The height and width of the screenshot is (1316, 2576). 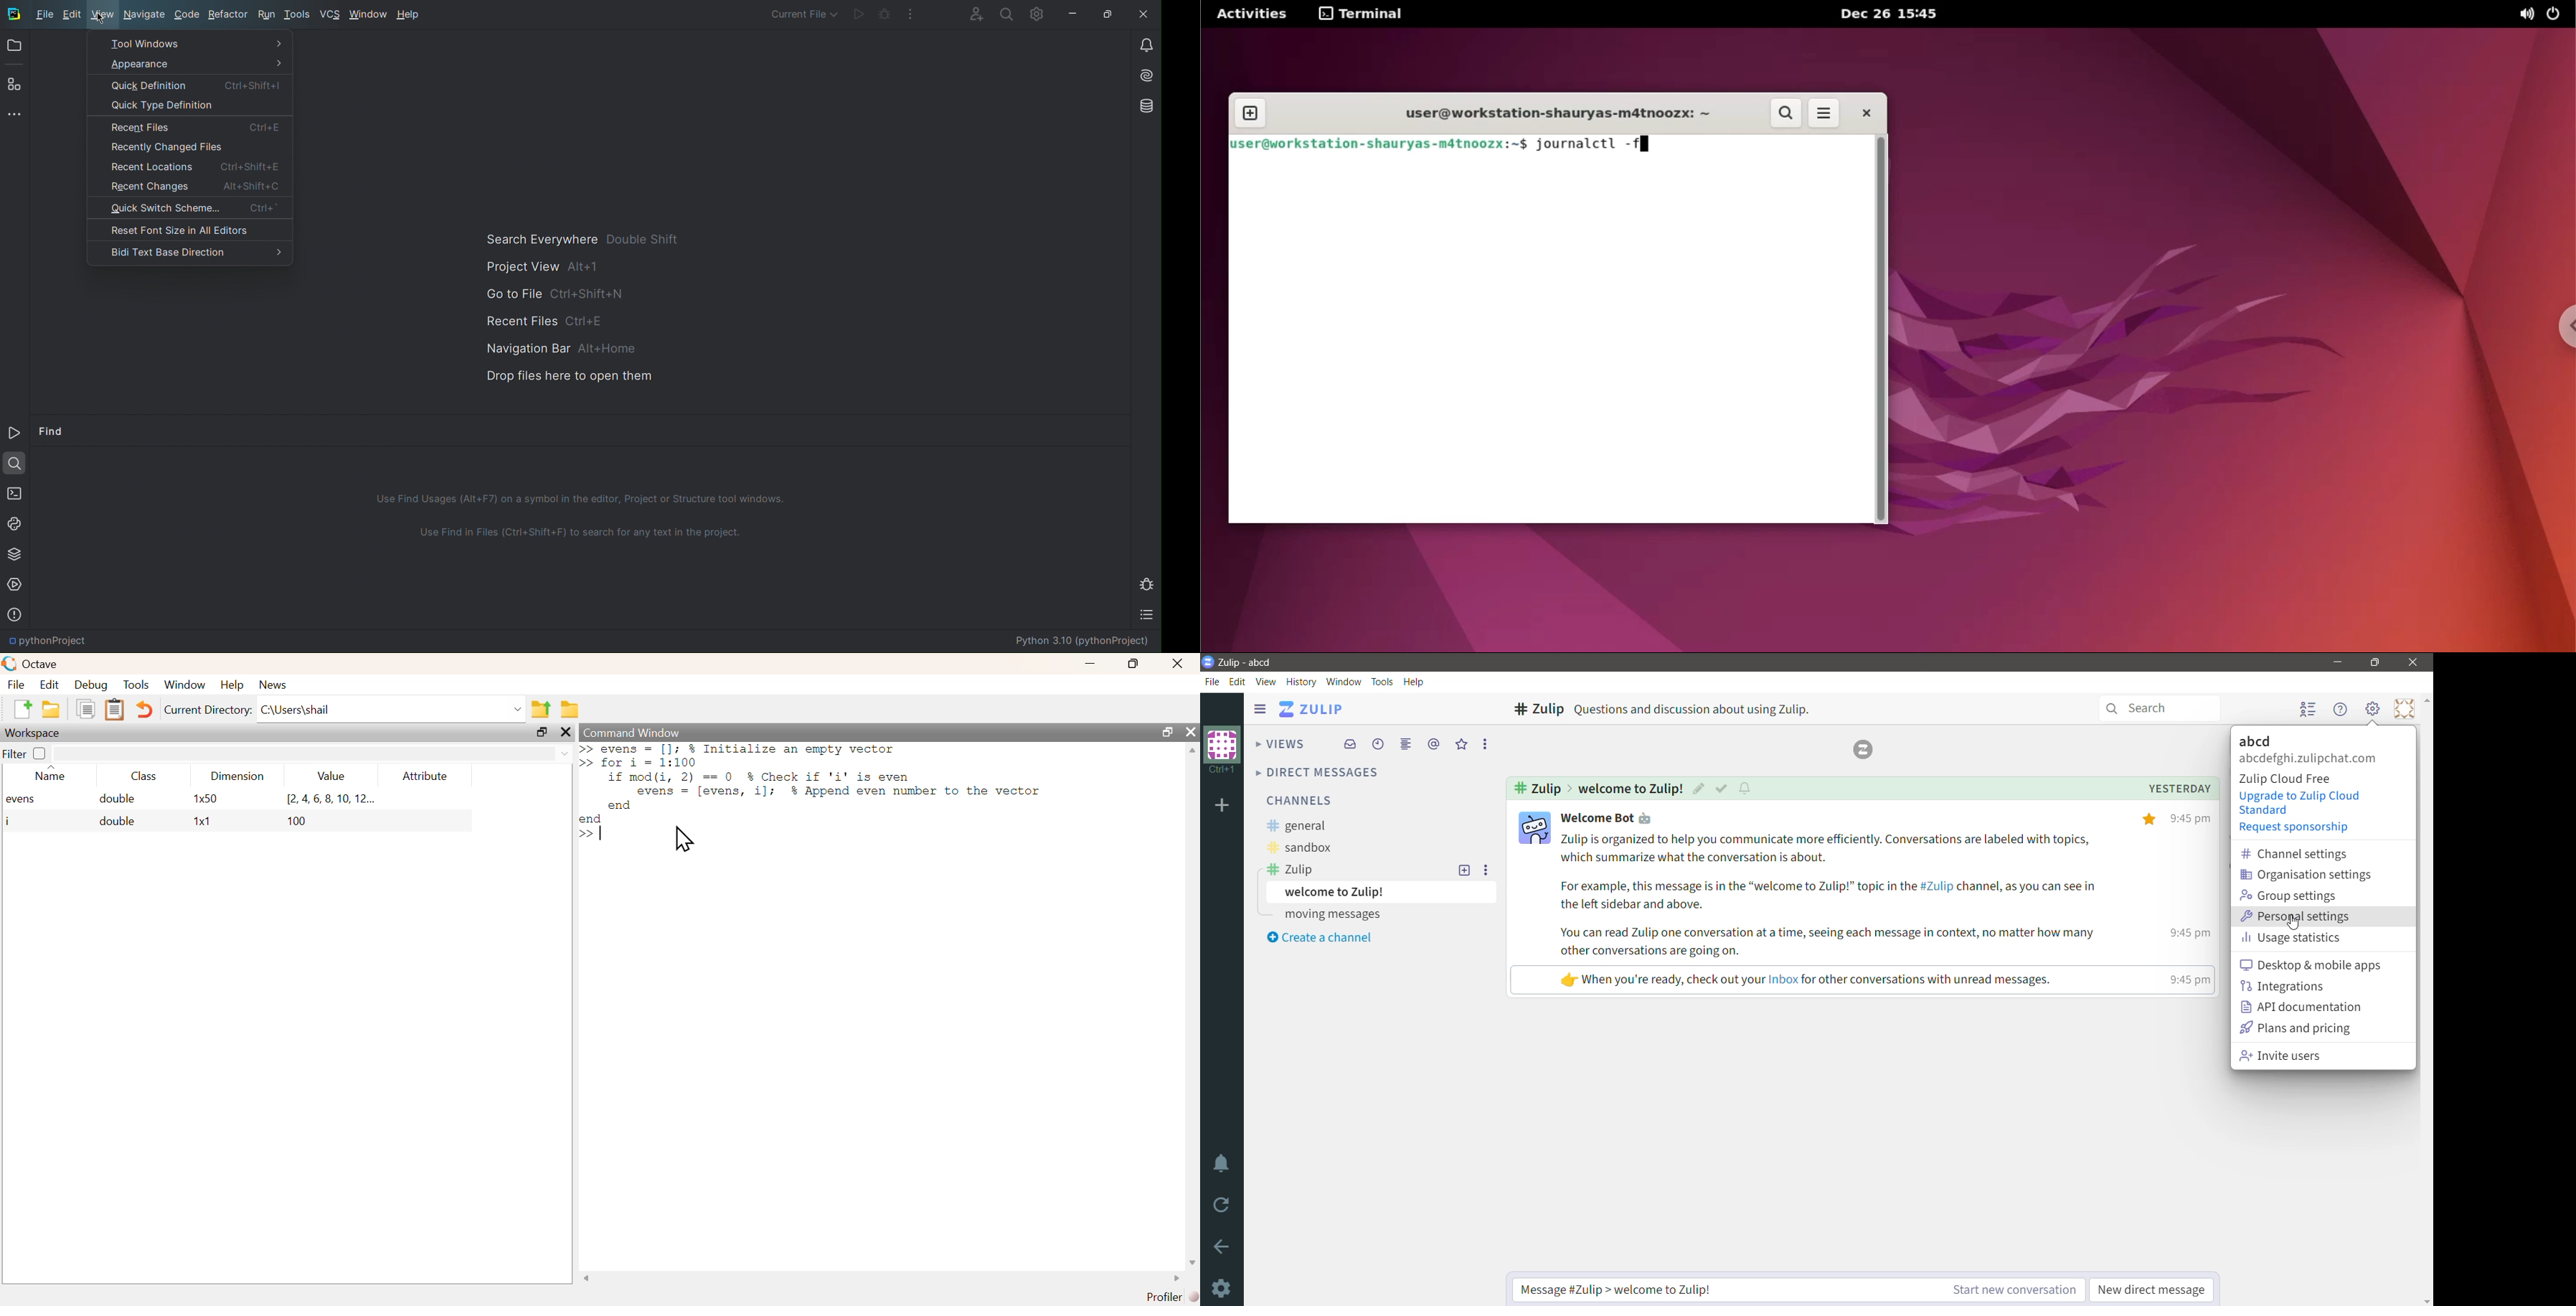 What do you see at coordinates (1299, 846) in the screenshot?
I see `sandbox` at bounding box center [1299, 846].